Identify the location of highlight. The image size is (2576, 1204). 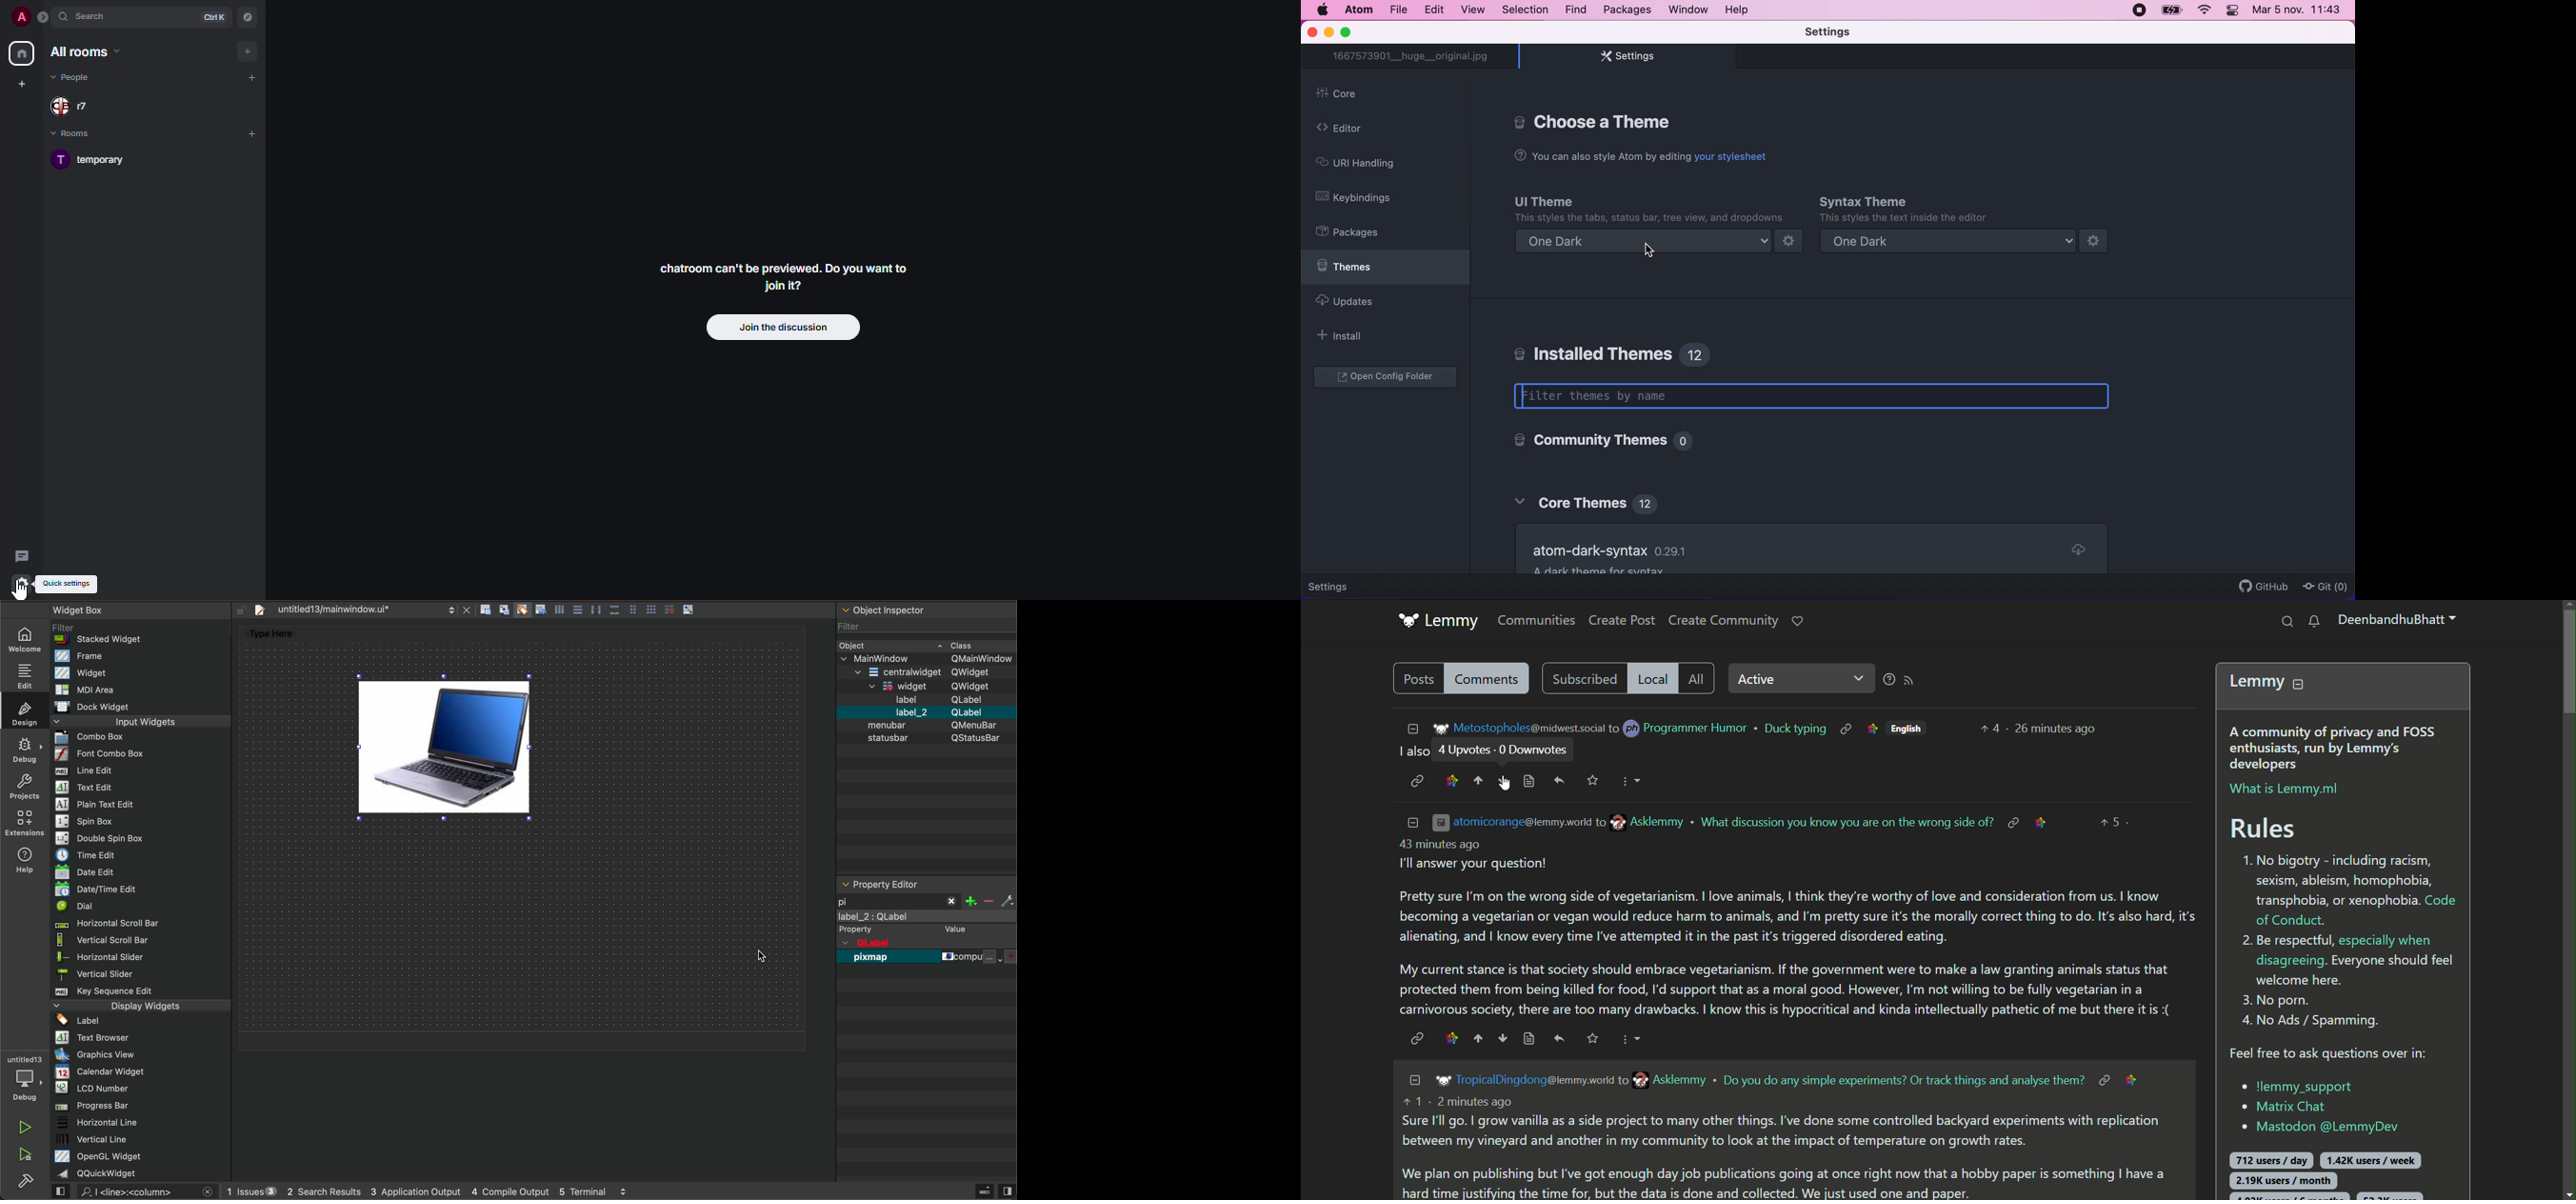
(2137, 1079).